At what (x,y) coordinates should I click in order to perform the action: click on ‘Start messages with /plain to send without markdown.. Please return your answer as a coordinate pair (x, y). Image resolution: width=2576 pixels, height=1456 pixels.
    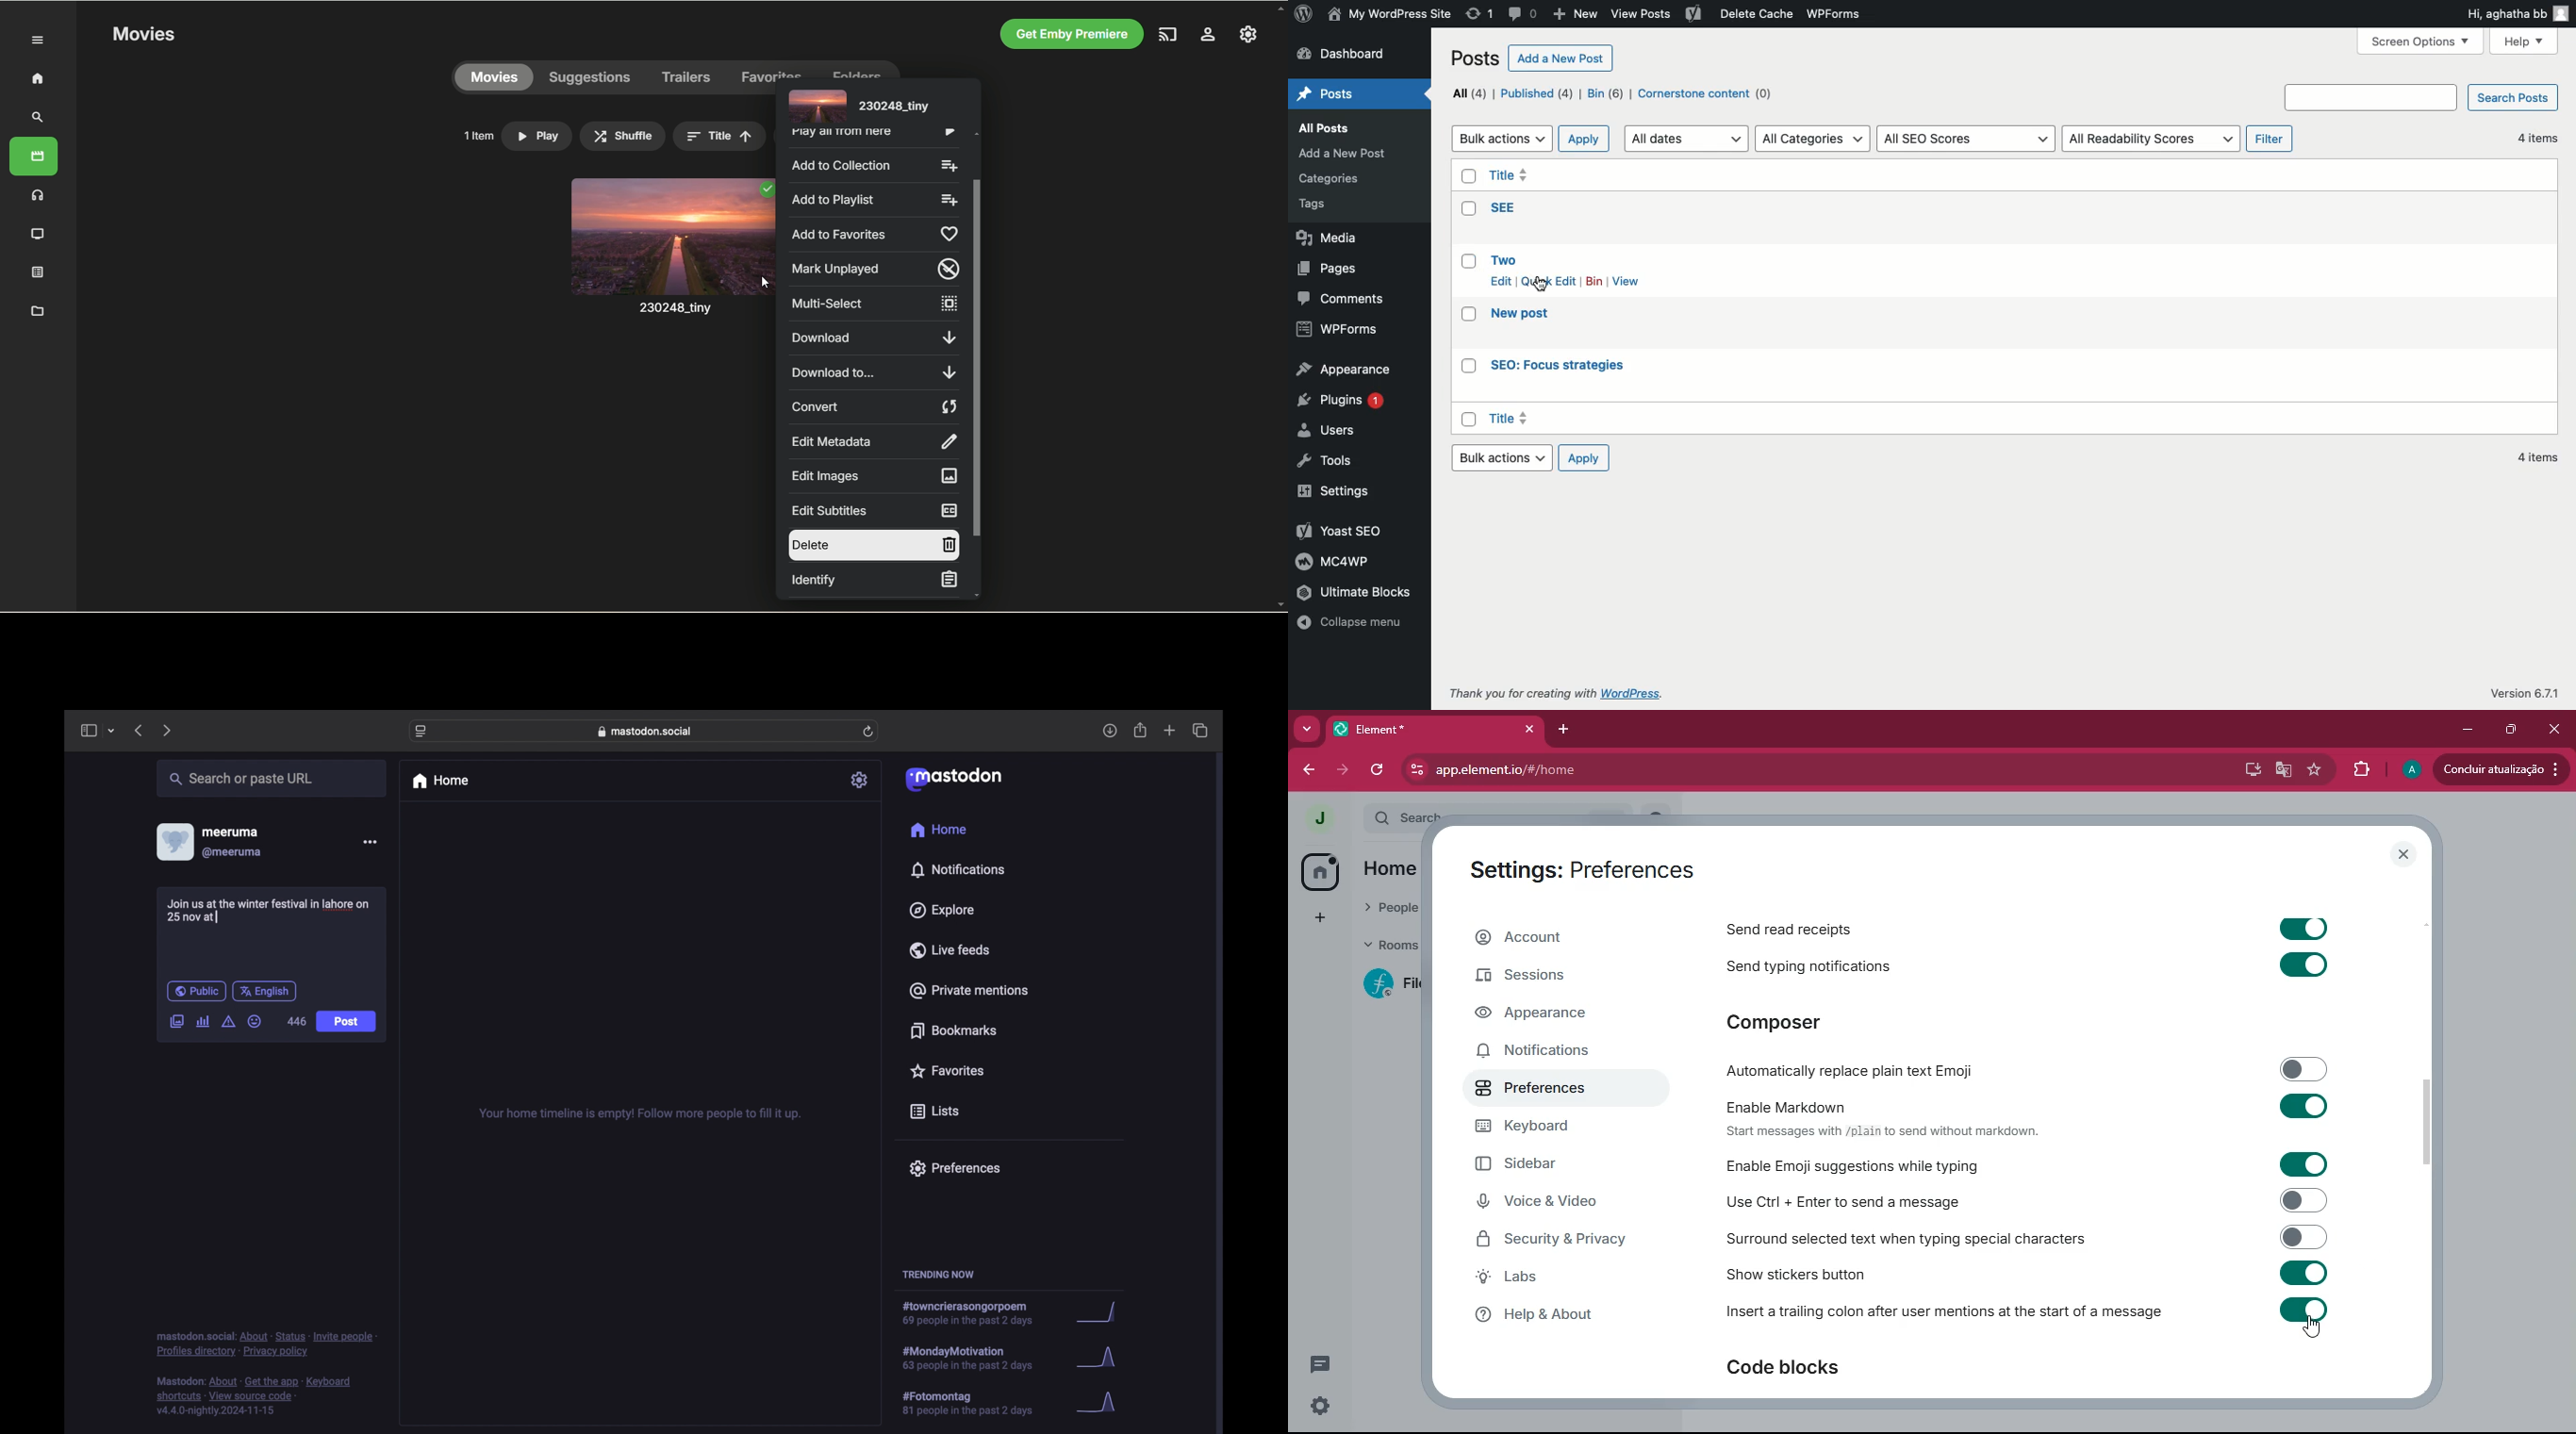
    Looking at the image, I should click on (1898, 1133).